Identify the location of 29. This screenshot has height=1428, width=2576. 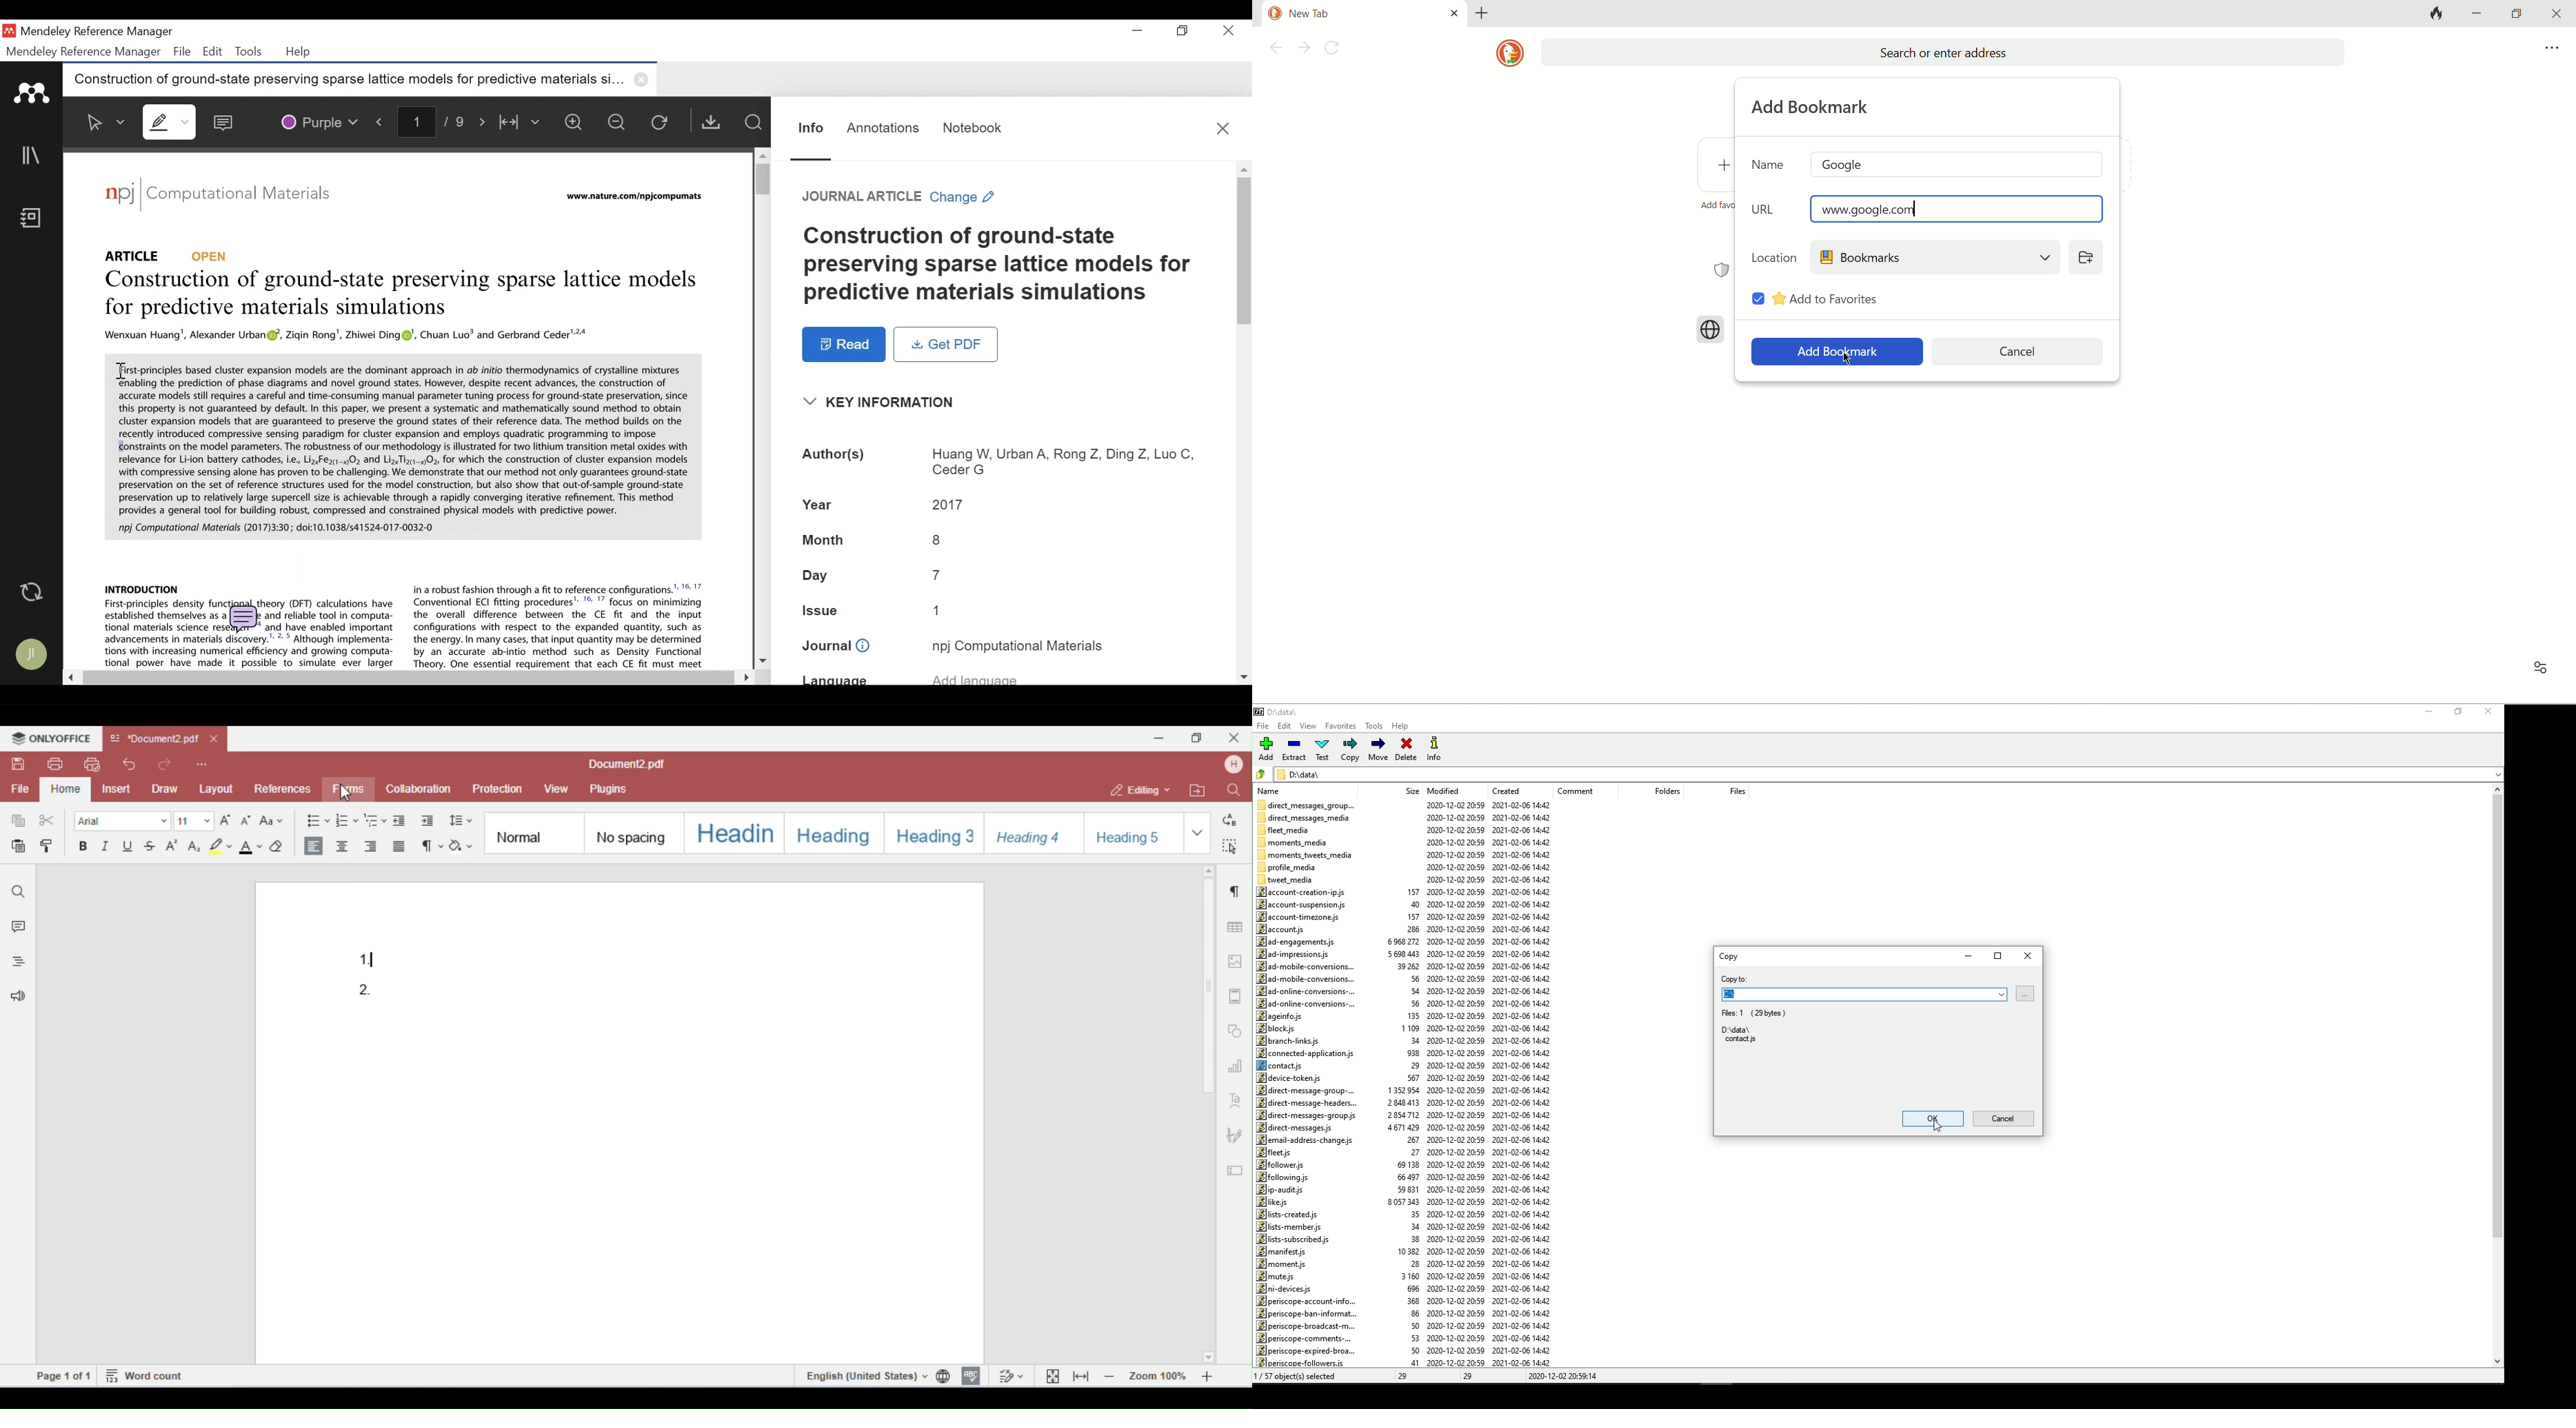
(1471, 1377).